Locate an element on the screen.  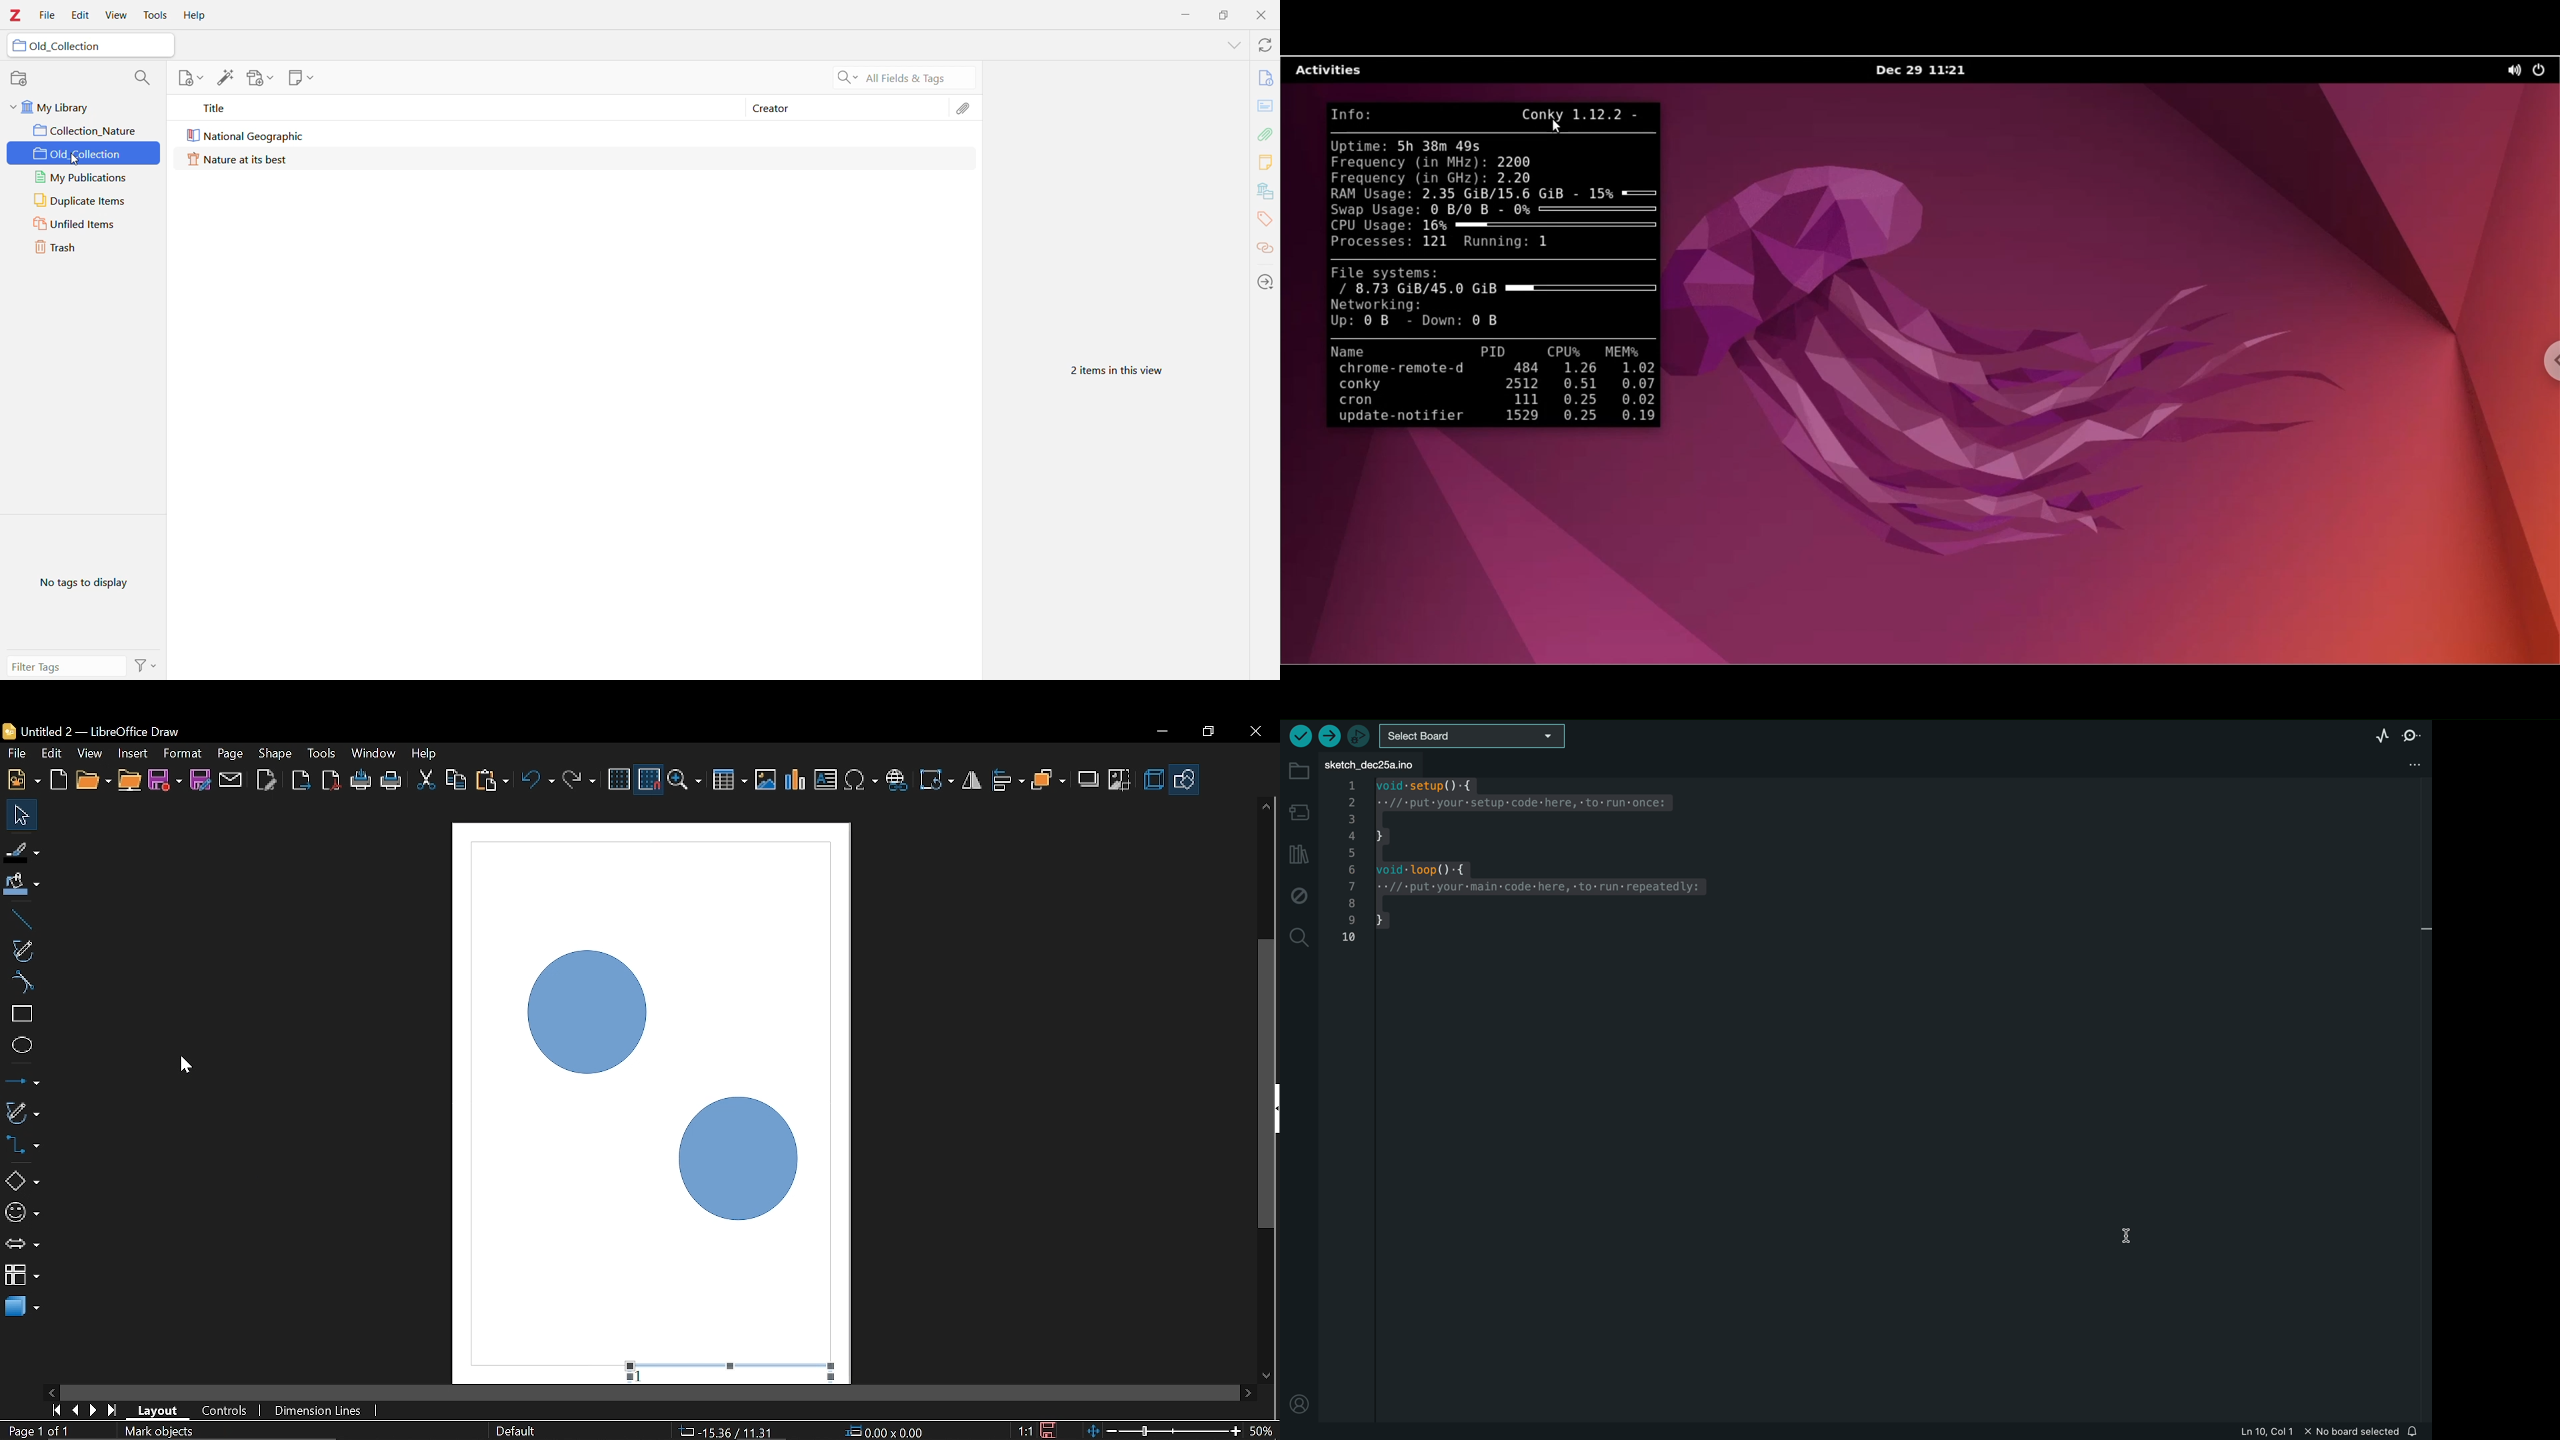
flip is located at coordinates (973, 782).